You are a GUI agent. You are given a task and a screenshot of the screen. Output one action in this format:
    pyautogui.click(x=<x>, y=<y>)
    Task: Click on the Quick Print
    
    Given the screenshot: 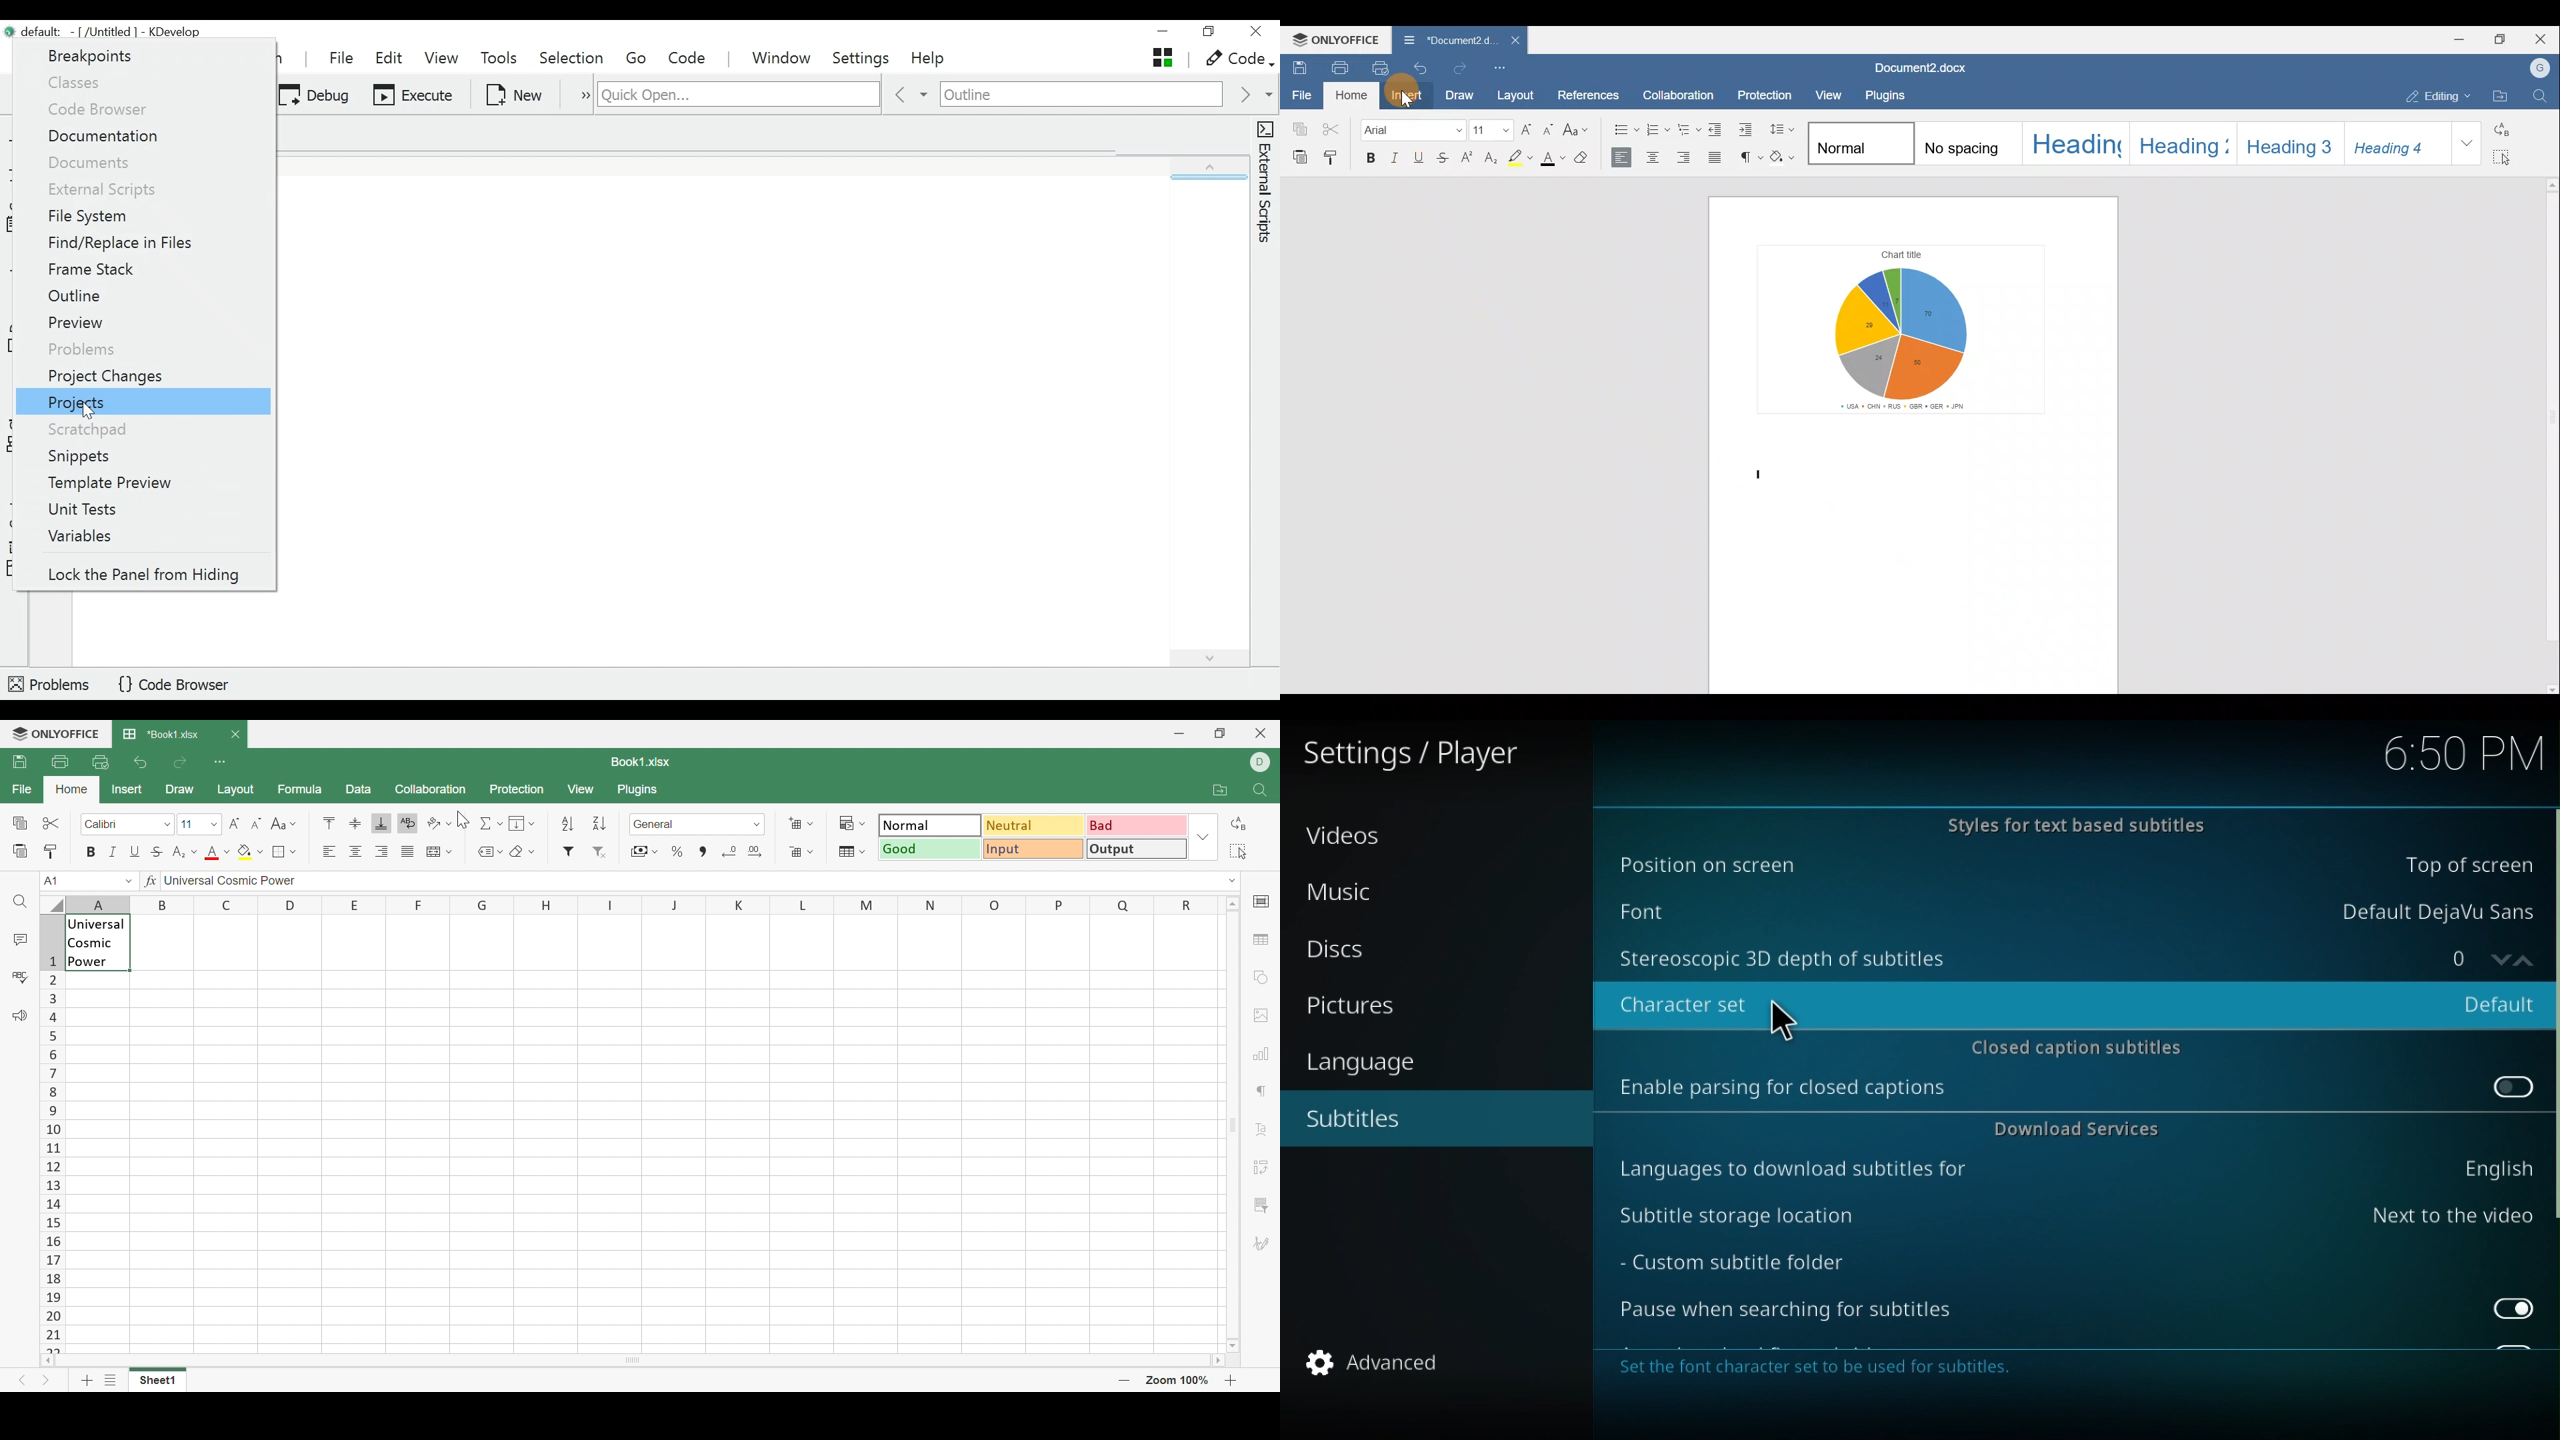 What is the action you would take?
    pyautogui.click(x=101, y=764)
    